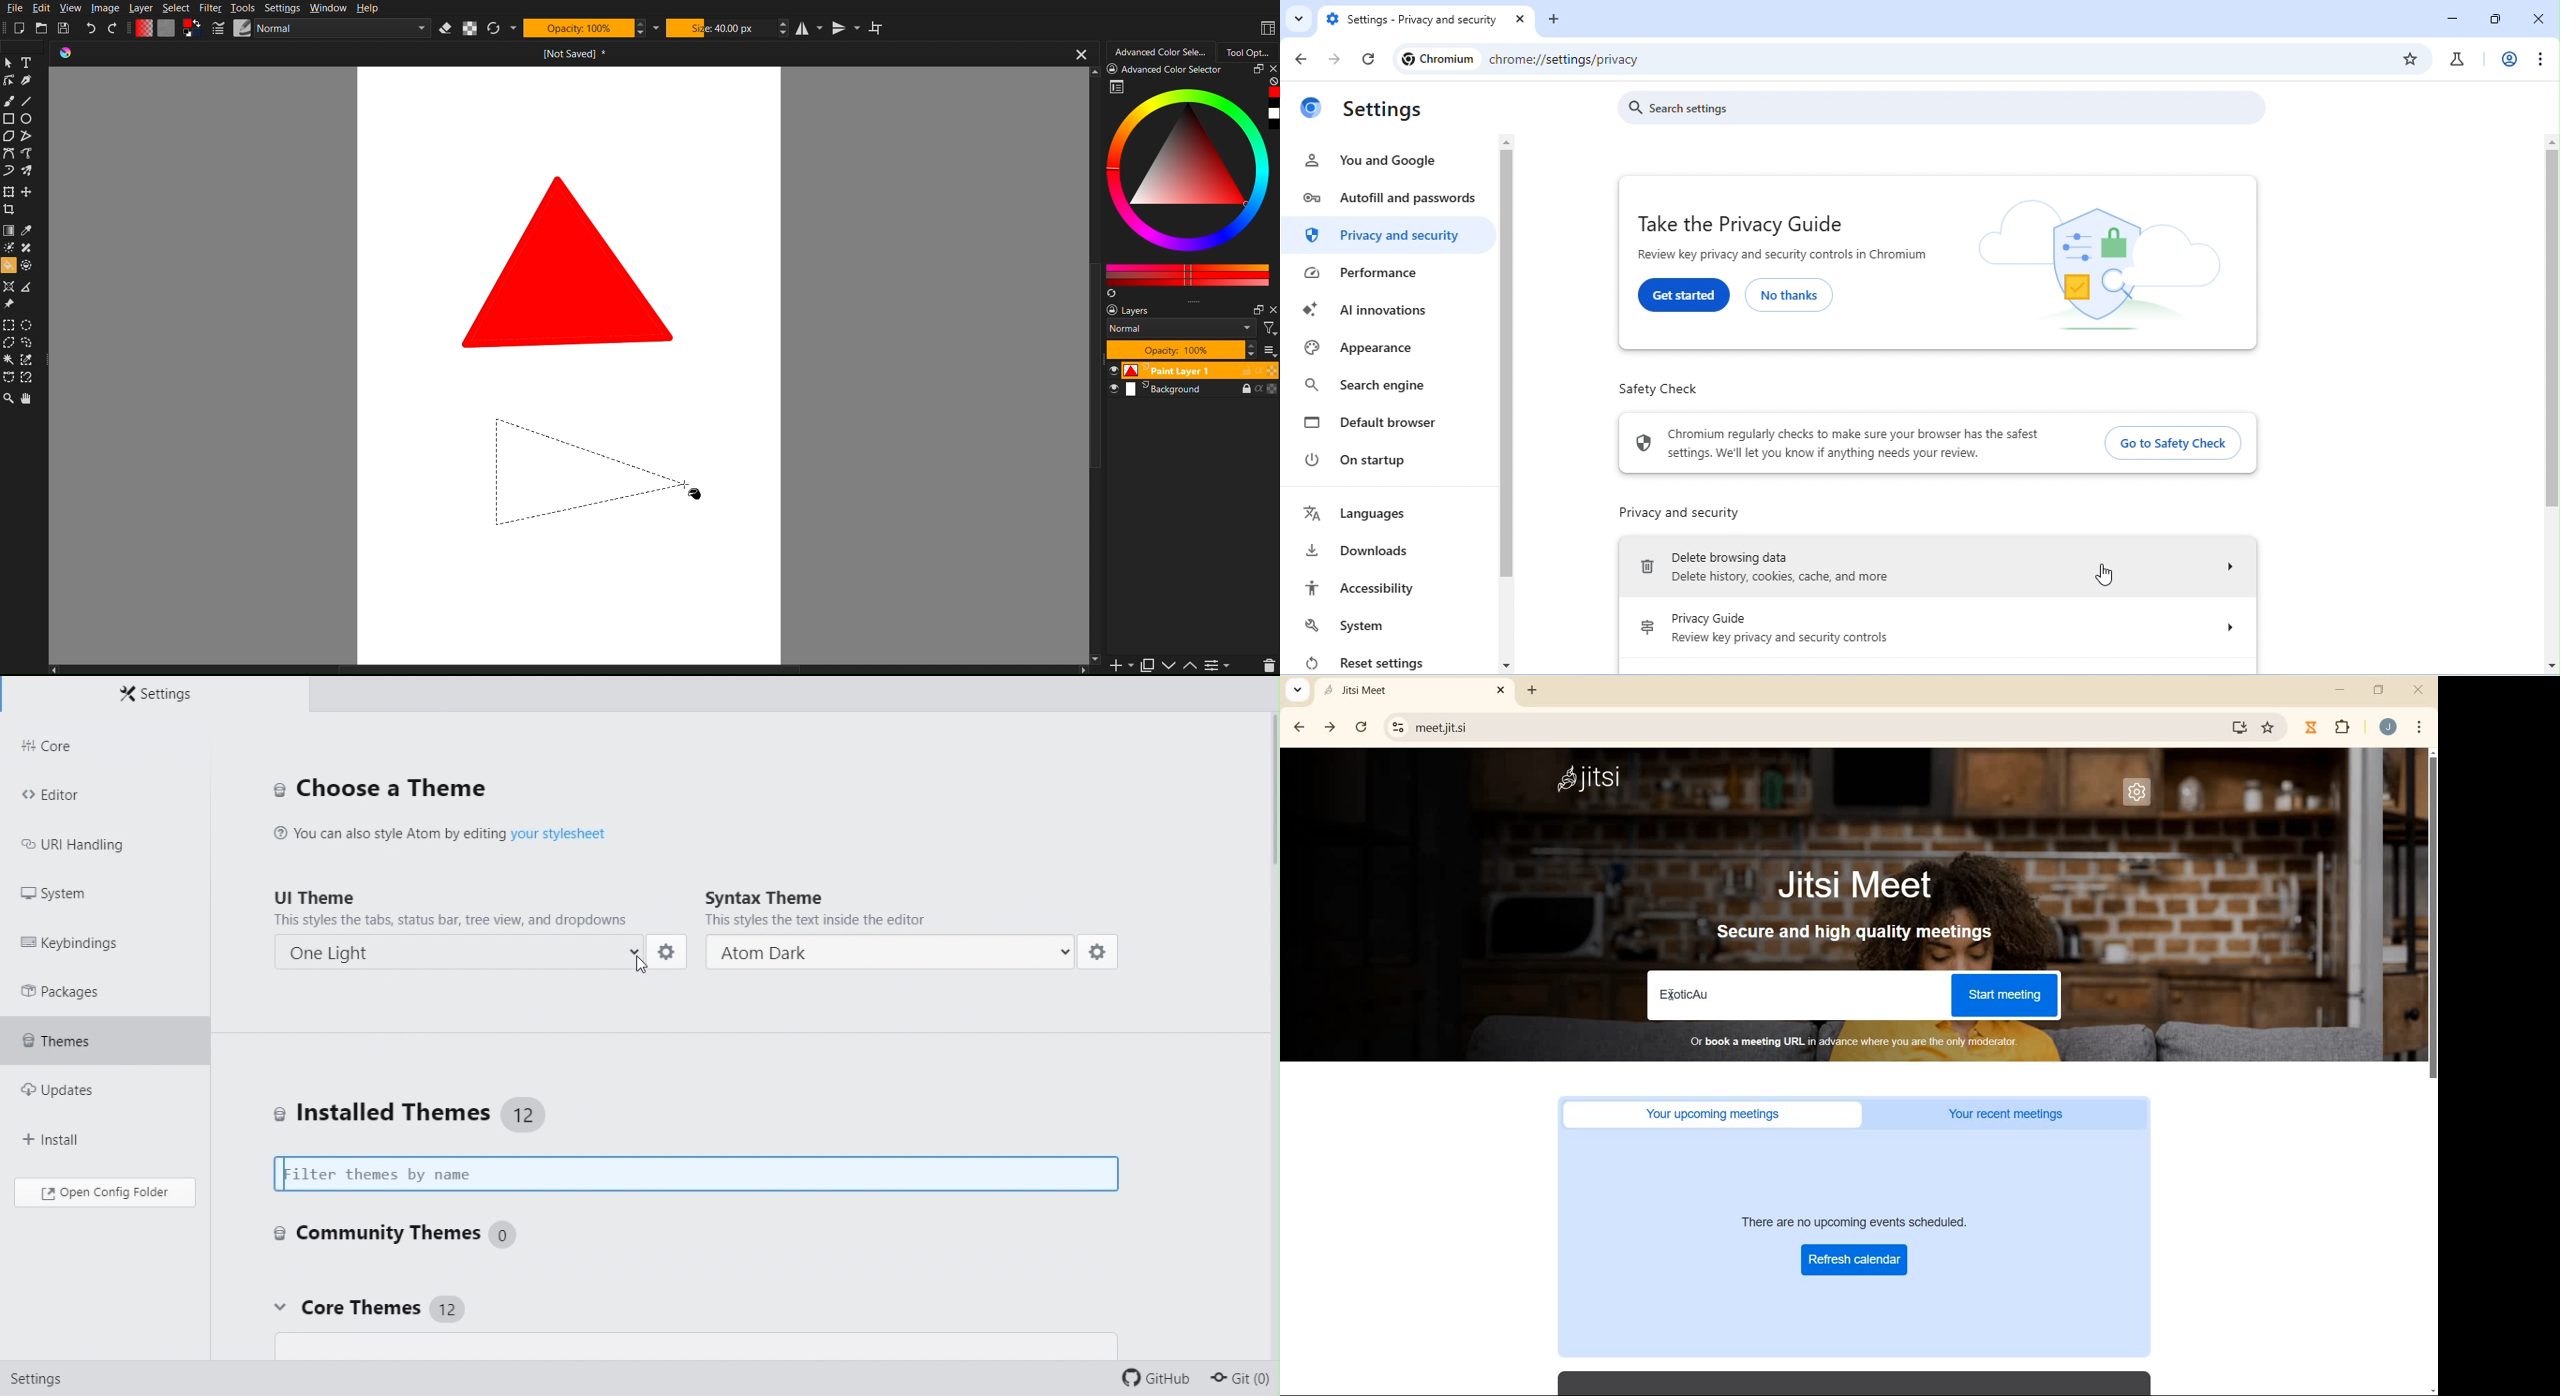 The image size is (2576, 1400). I want to click on chrome labs, so click(2456, 59).